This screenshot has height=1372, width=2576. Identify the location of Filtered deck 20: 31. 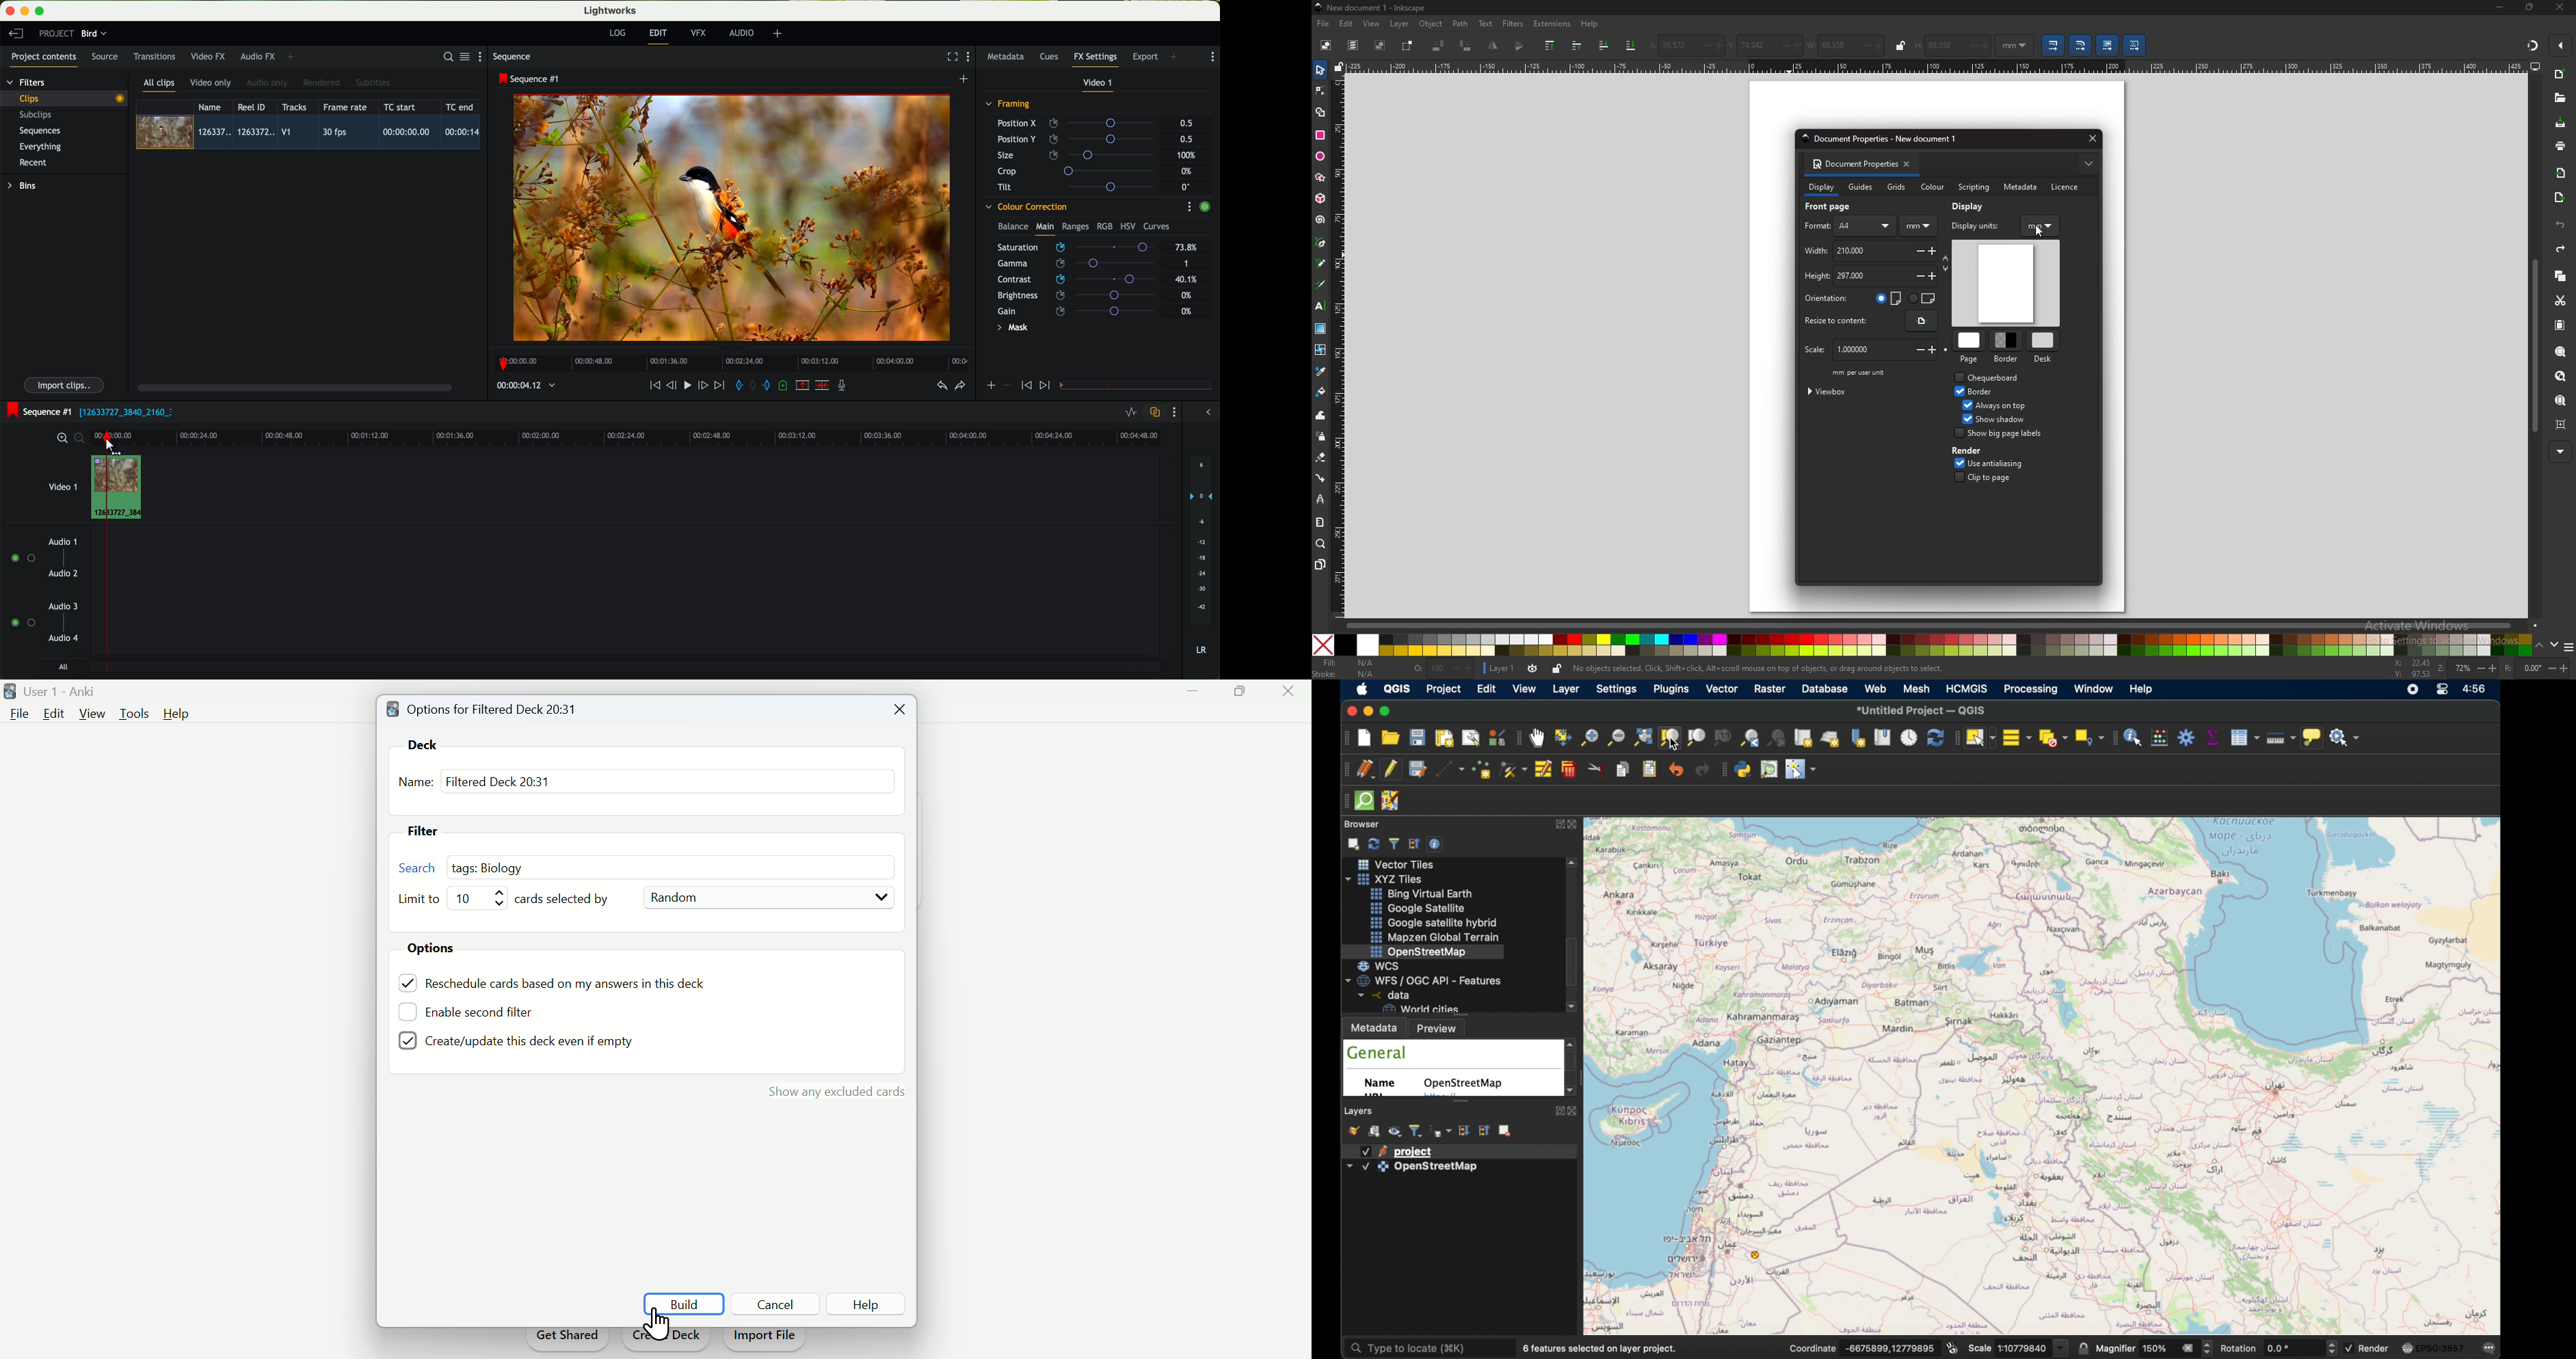
(497, 781).